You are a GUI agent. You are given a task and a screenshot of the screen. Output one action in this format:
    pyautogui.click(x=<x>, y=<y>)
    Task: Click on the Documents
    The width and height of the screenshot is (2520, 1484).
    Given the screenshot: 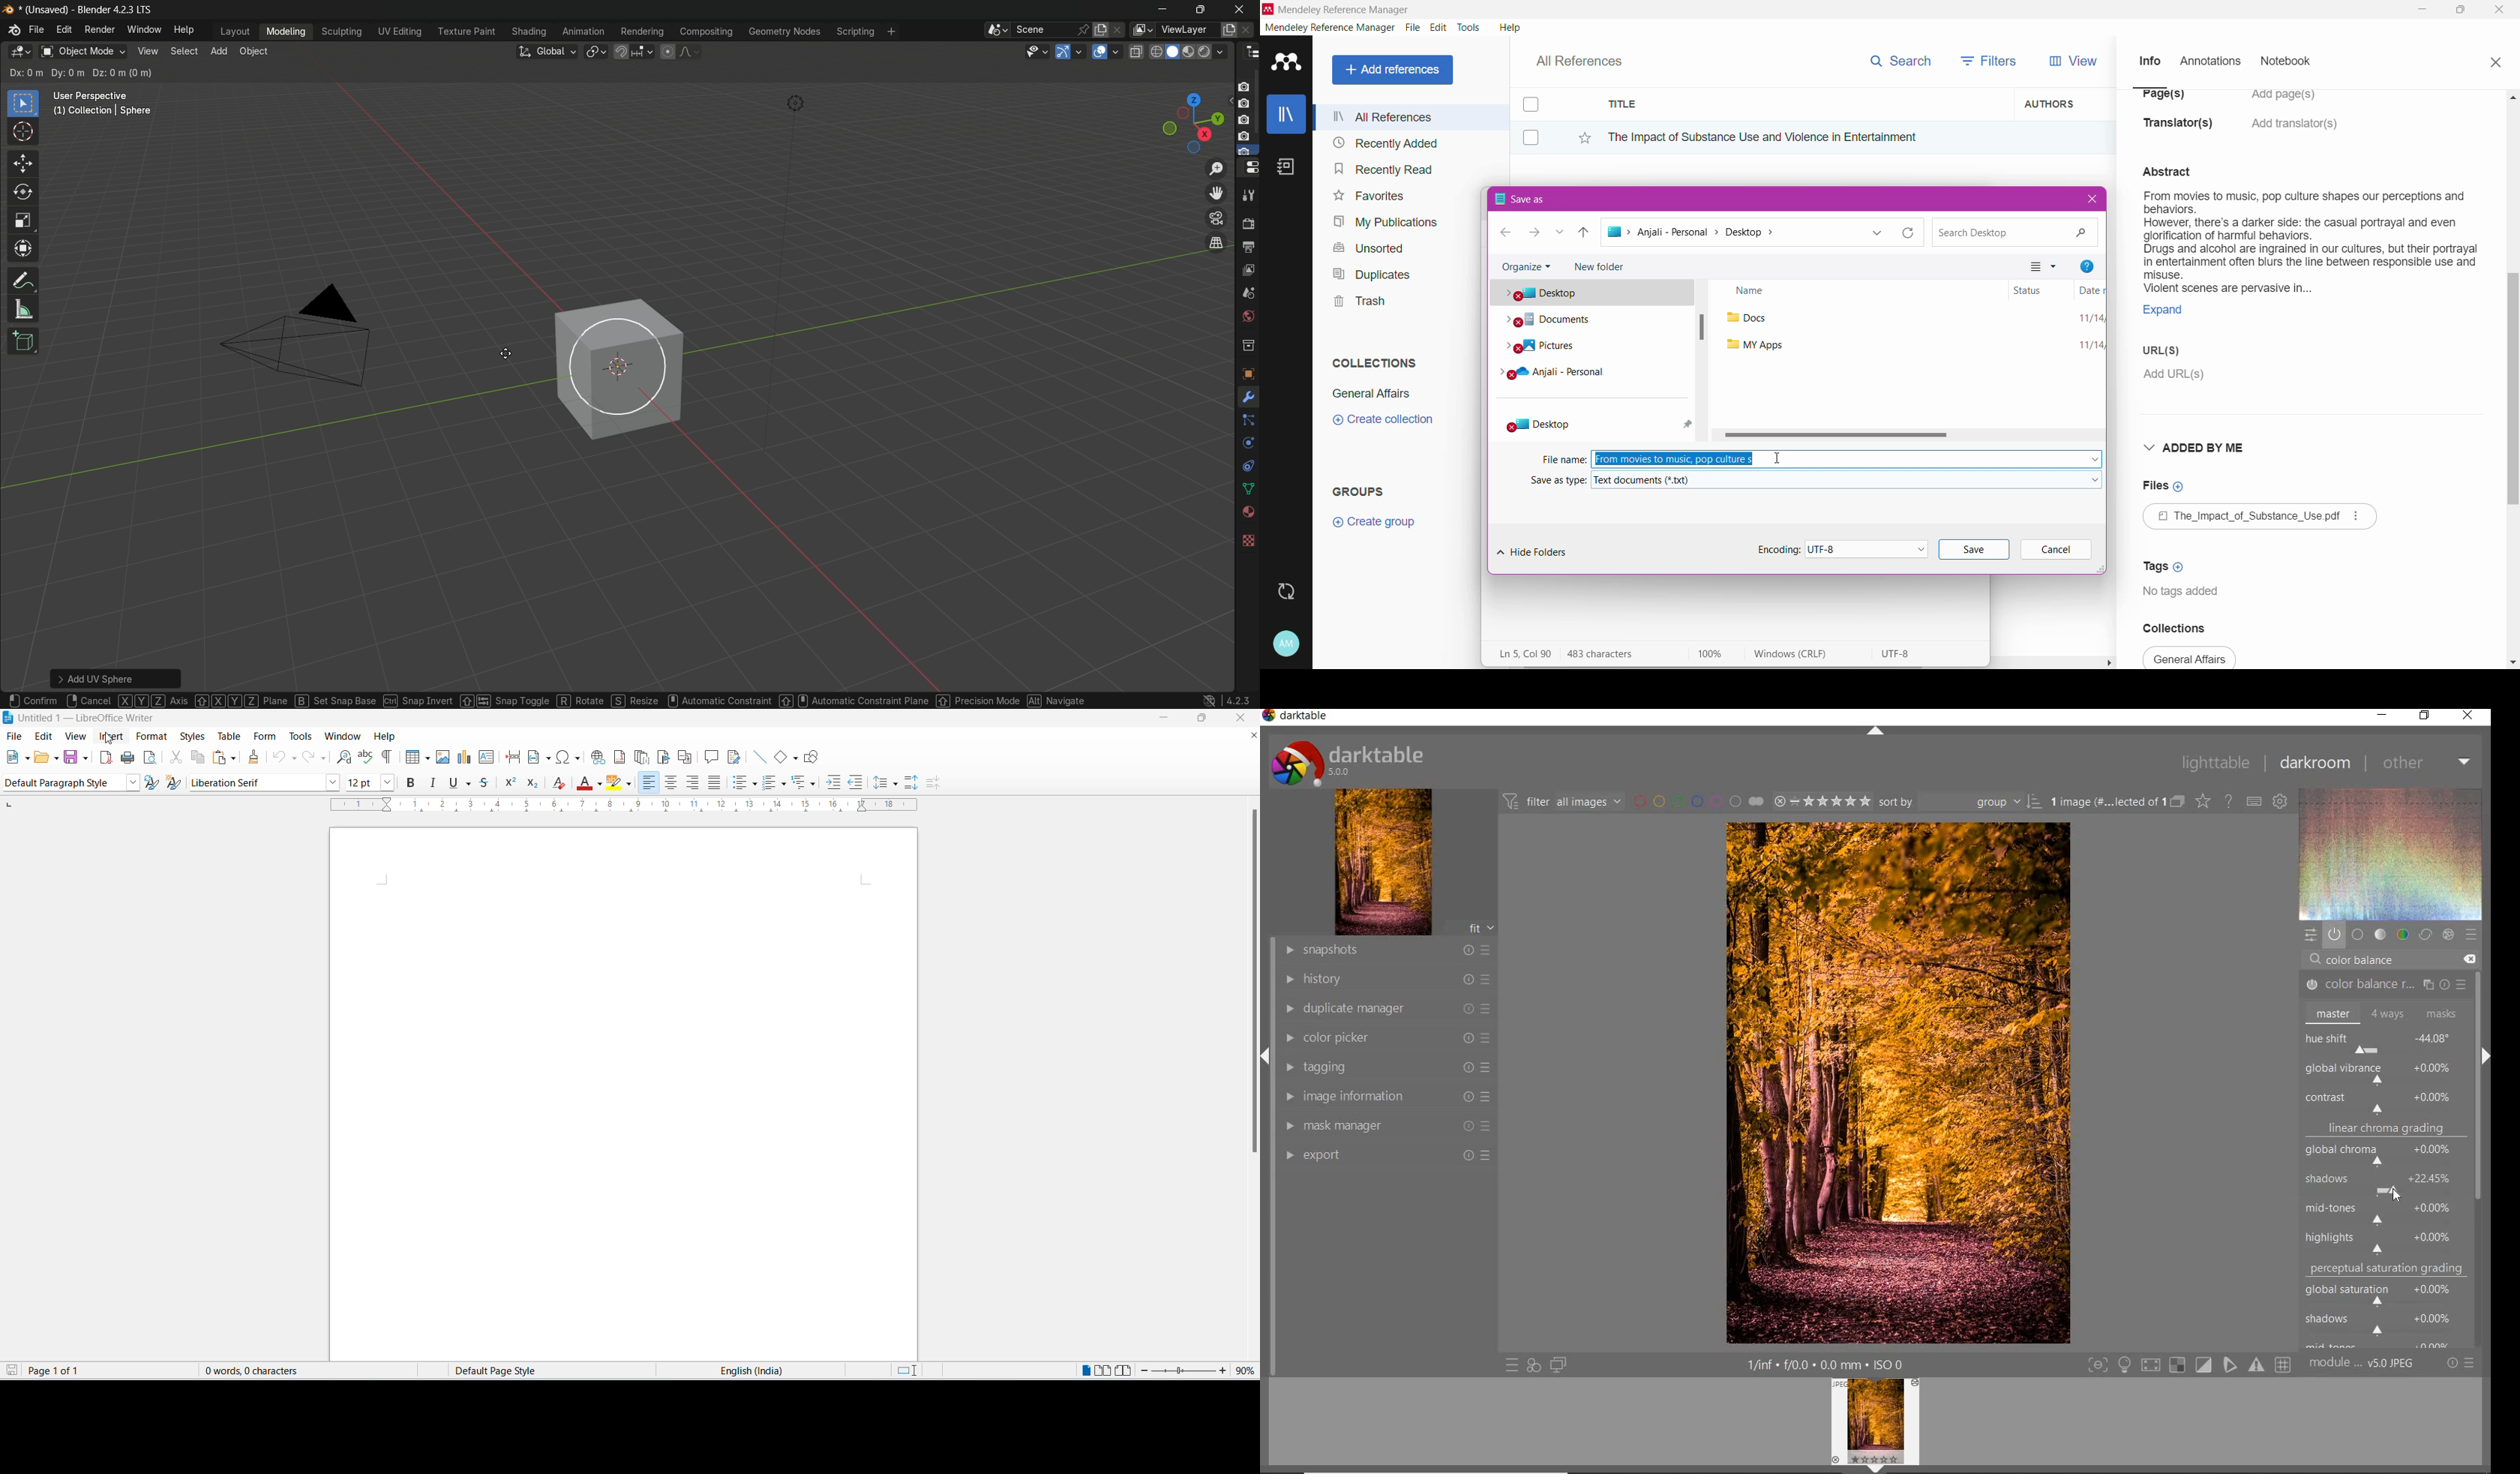 What is the action you would take?
    pyautogui.click(x=1555, y=322)
    